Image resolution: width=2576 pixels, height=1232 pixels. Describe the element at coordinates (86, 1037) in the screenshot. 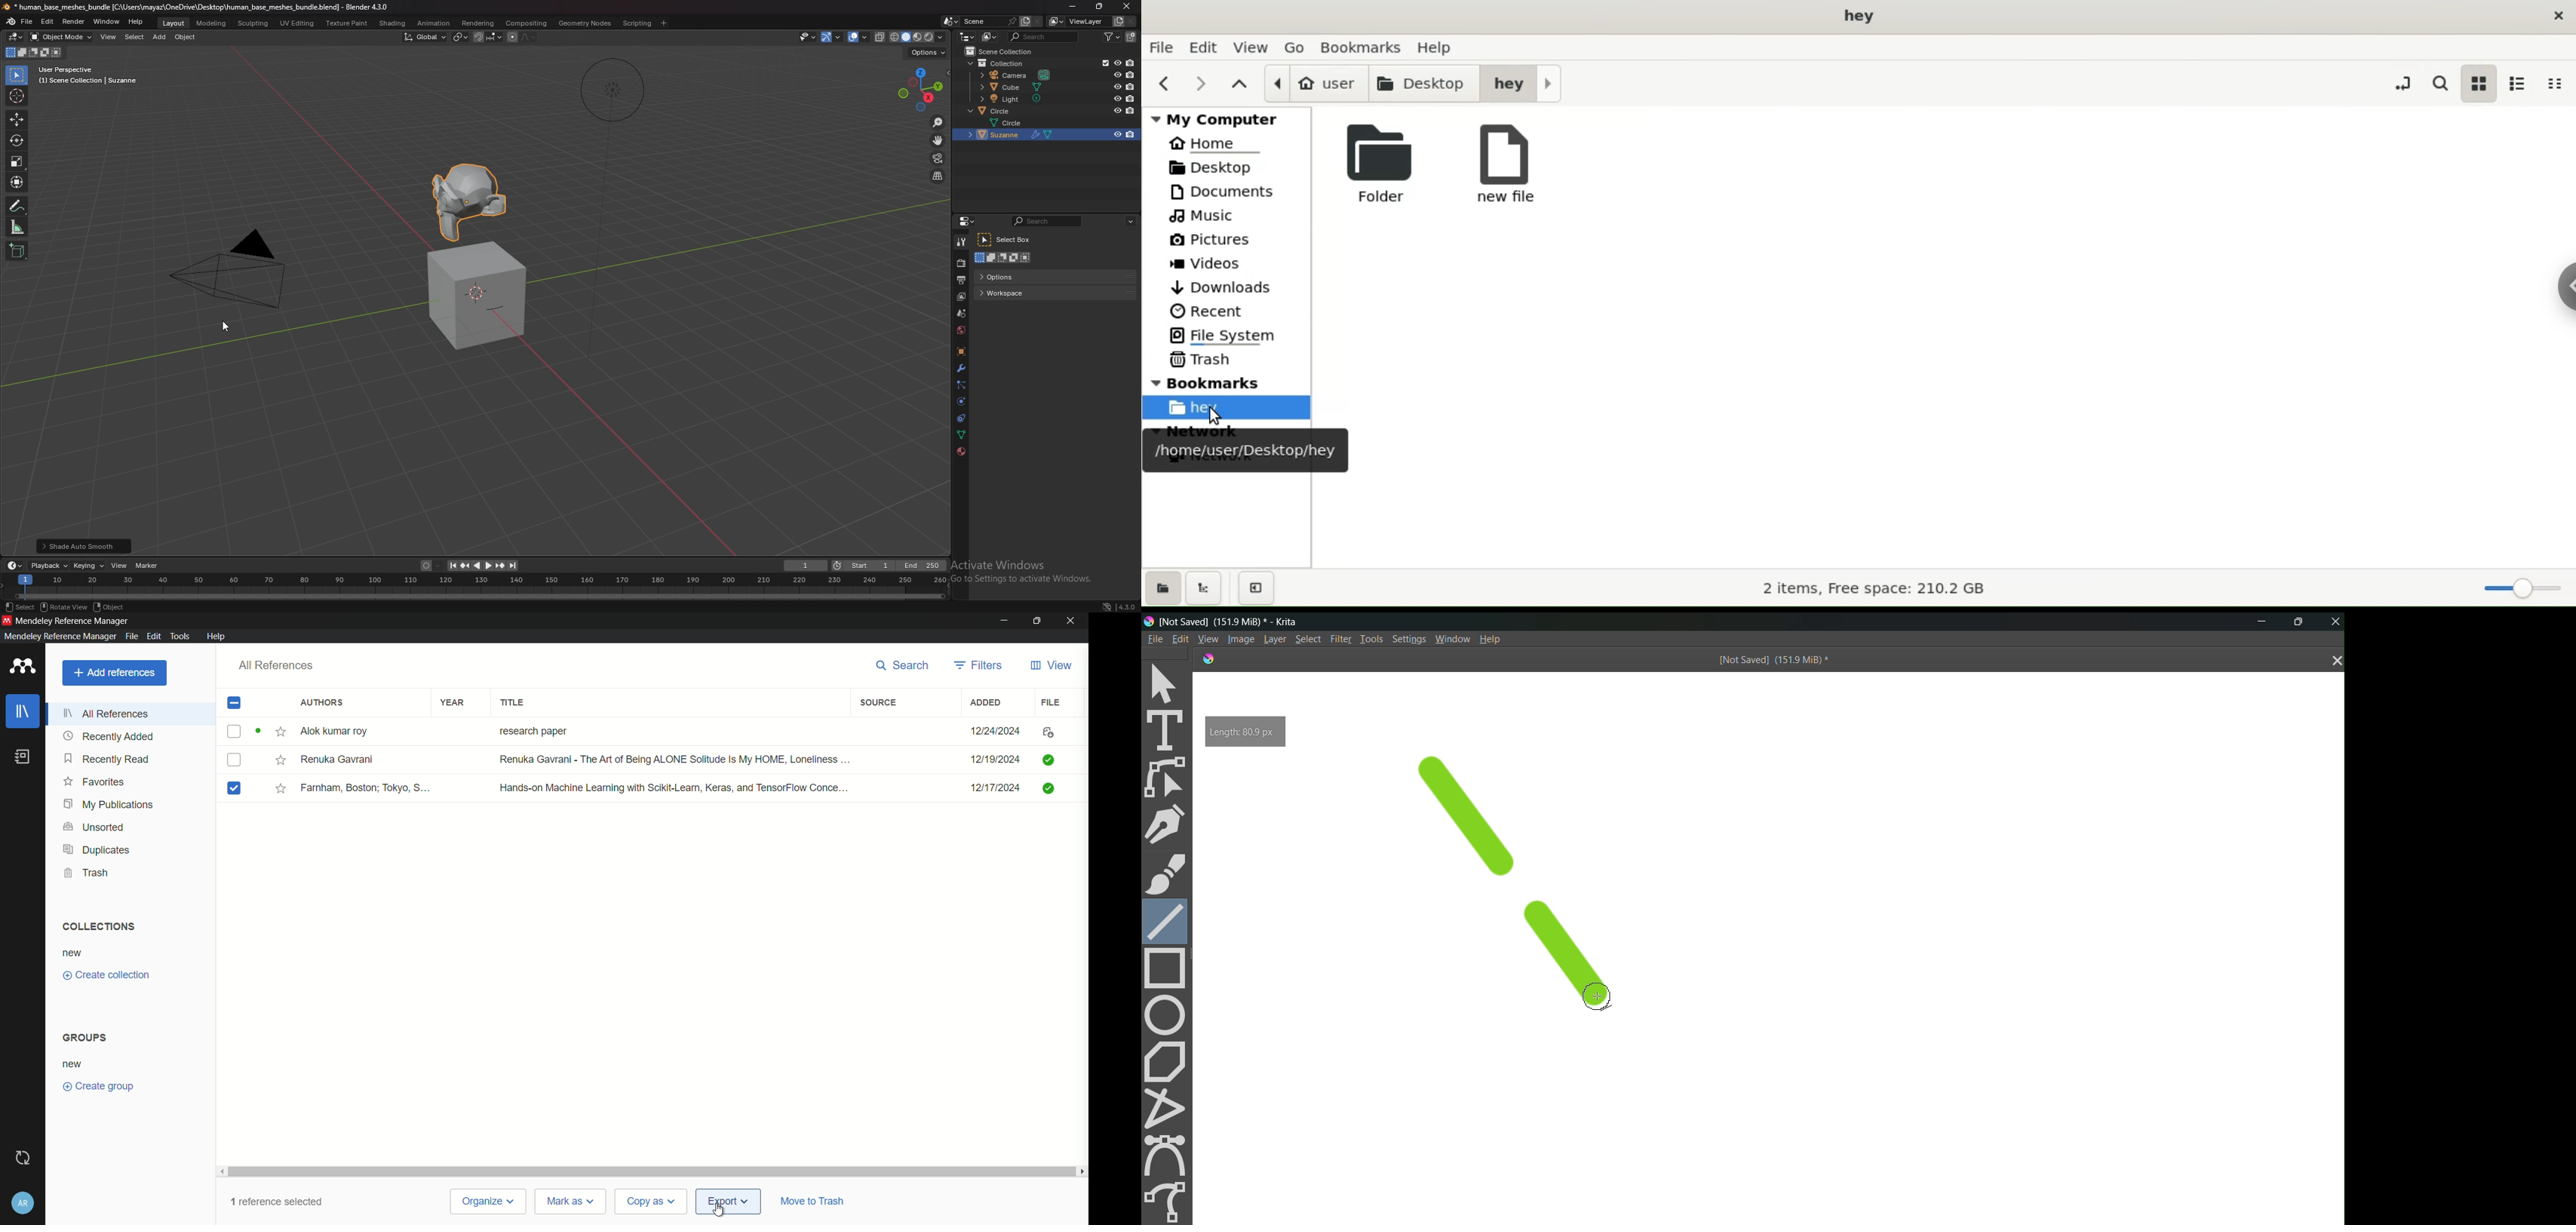

I see `groups` at that location.